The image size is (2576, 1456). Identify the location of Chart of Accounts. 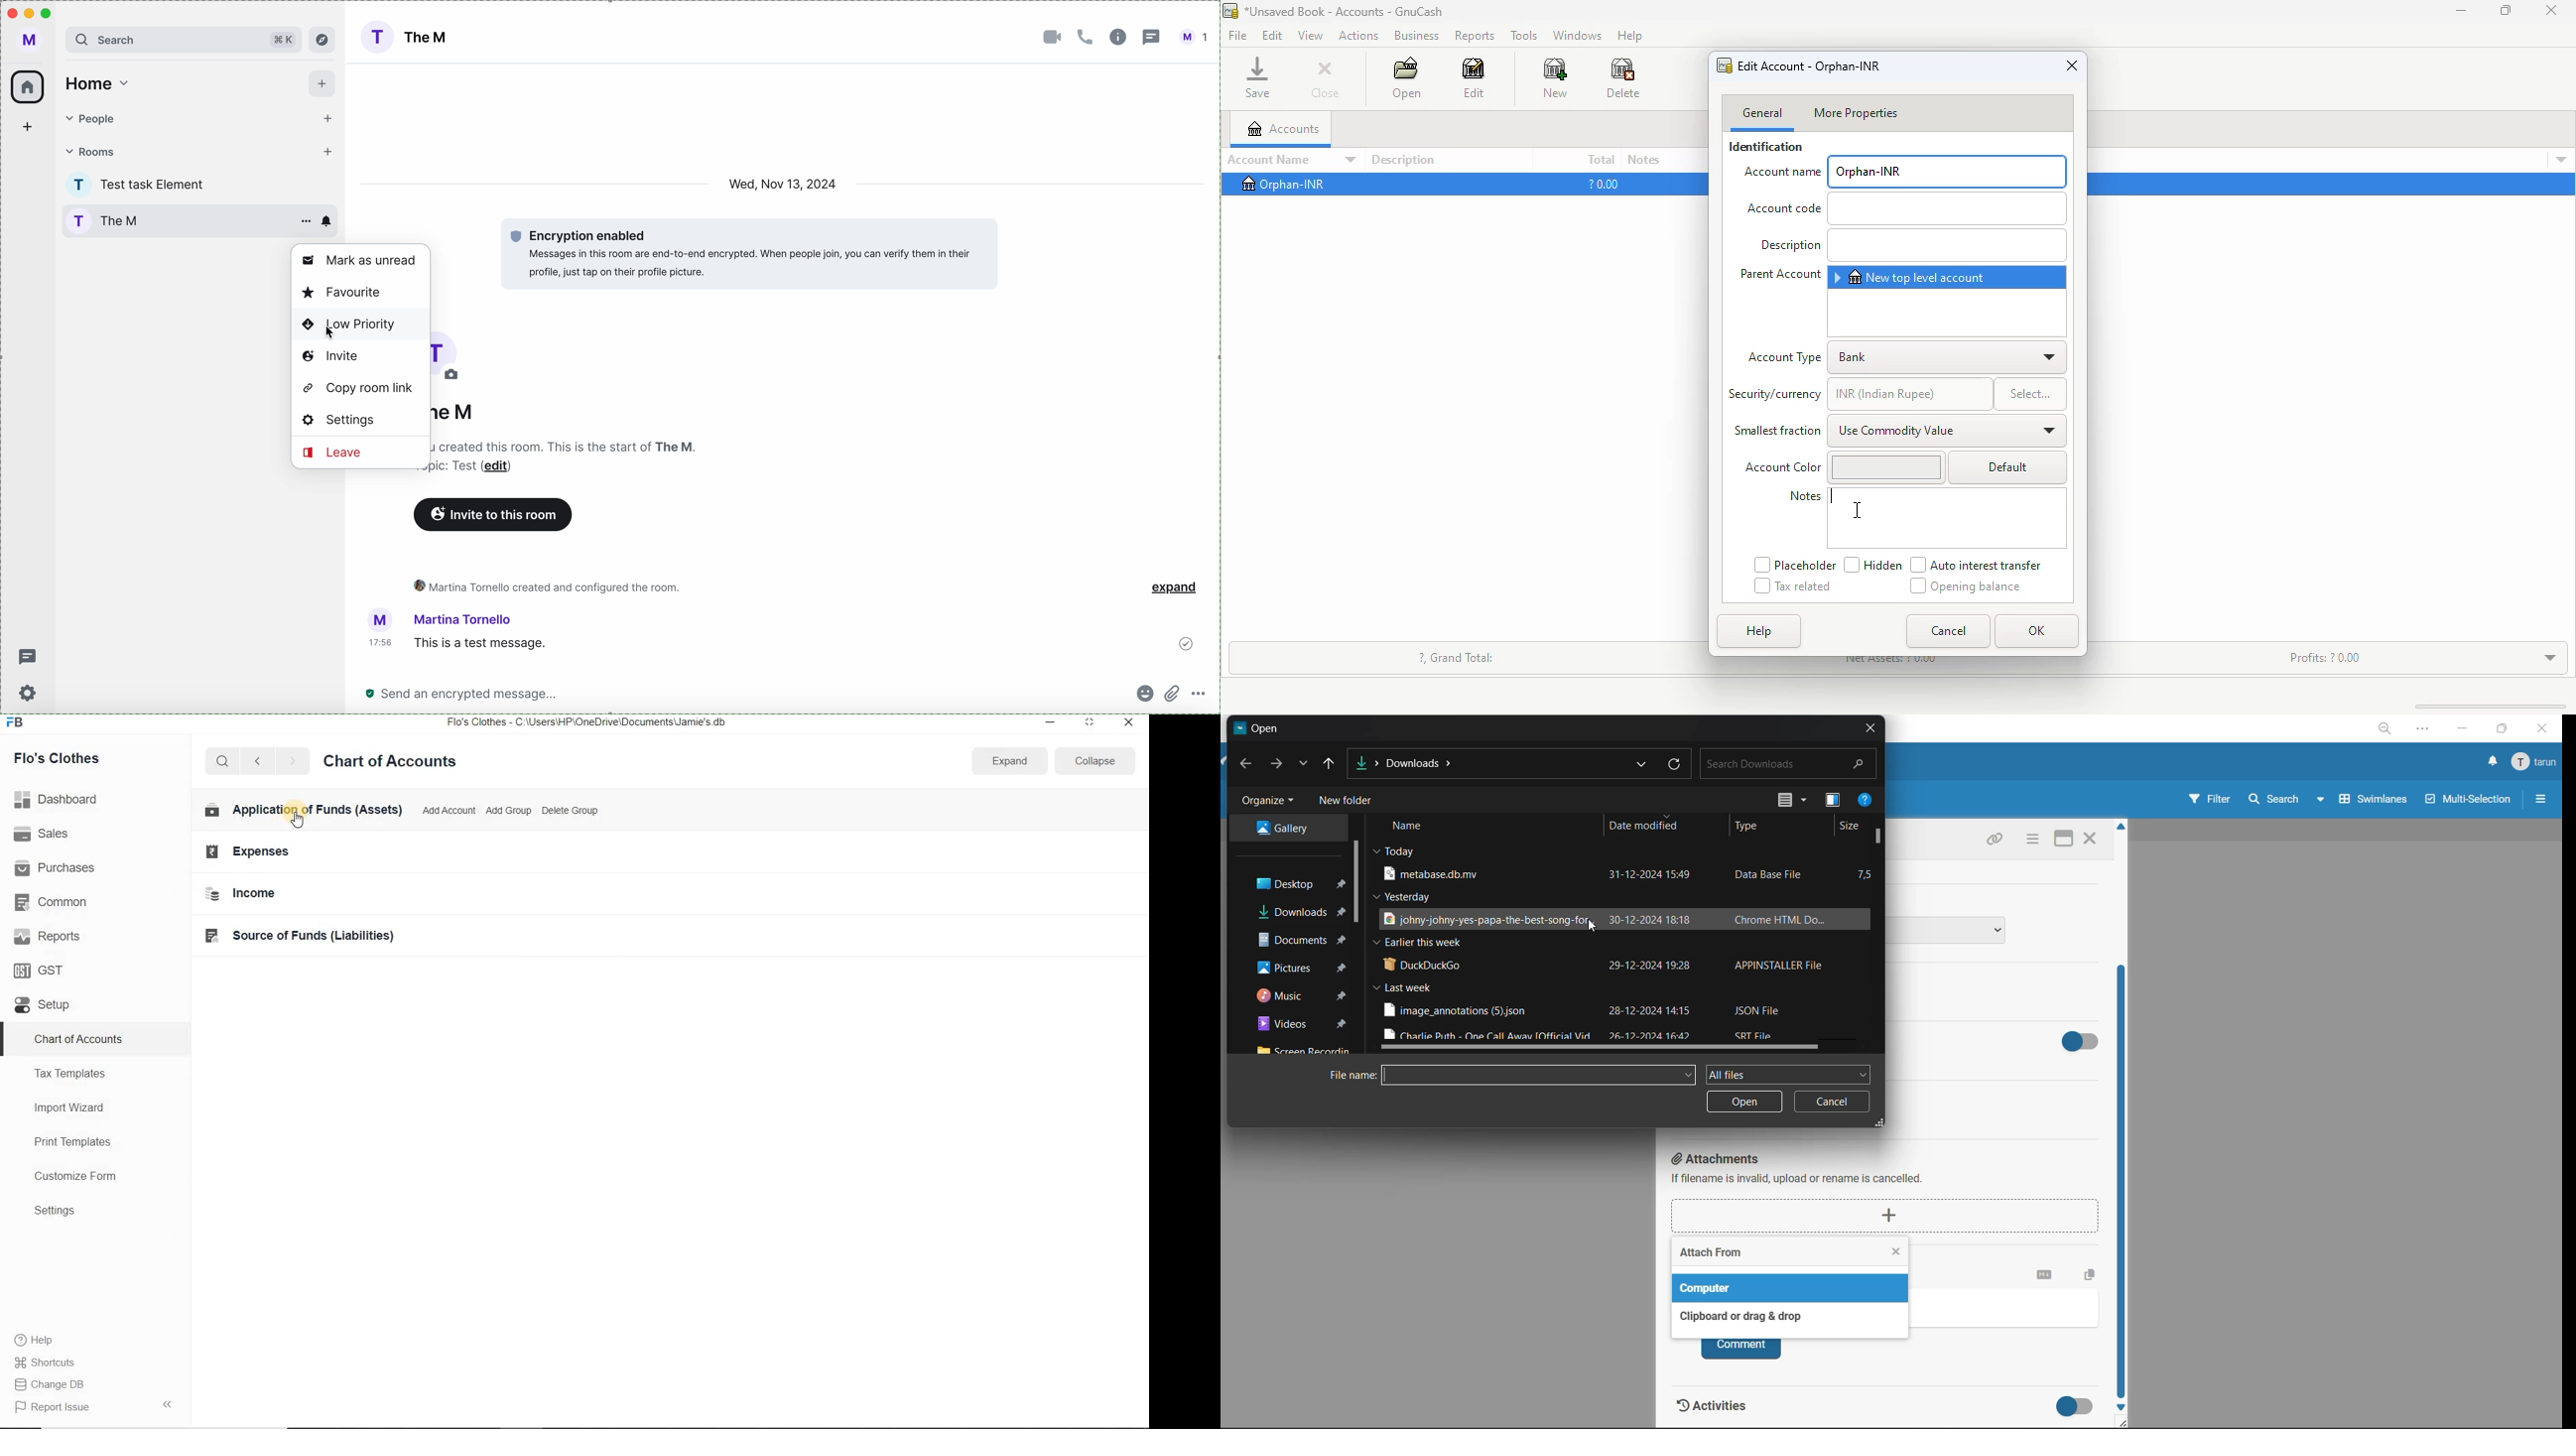
(398, 760).